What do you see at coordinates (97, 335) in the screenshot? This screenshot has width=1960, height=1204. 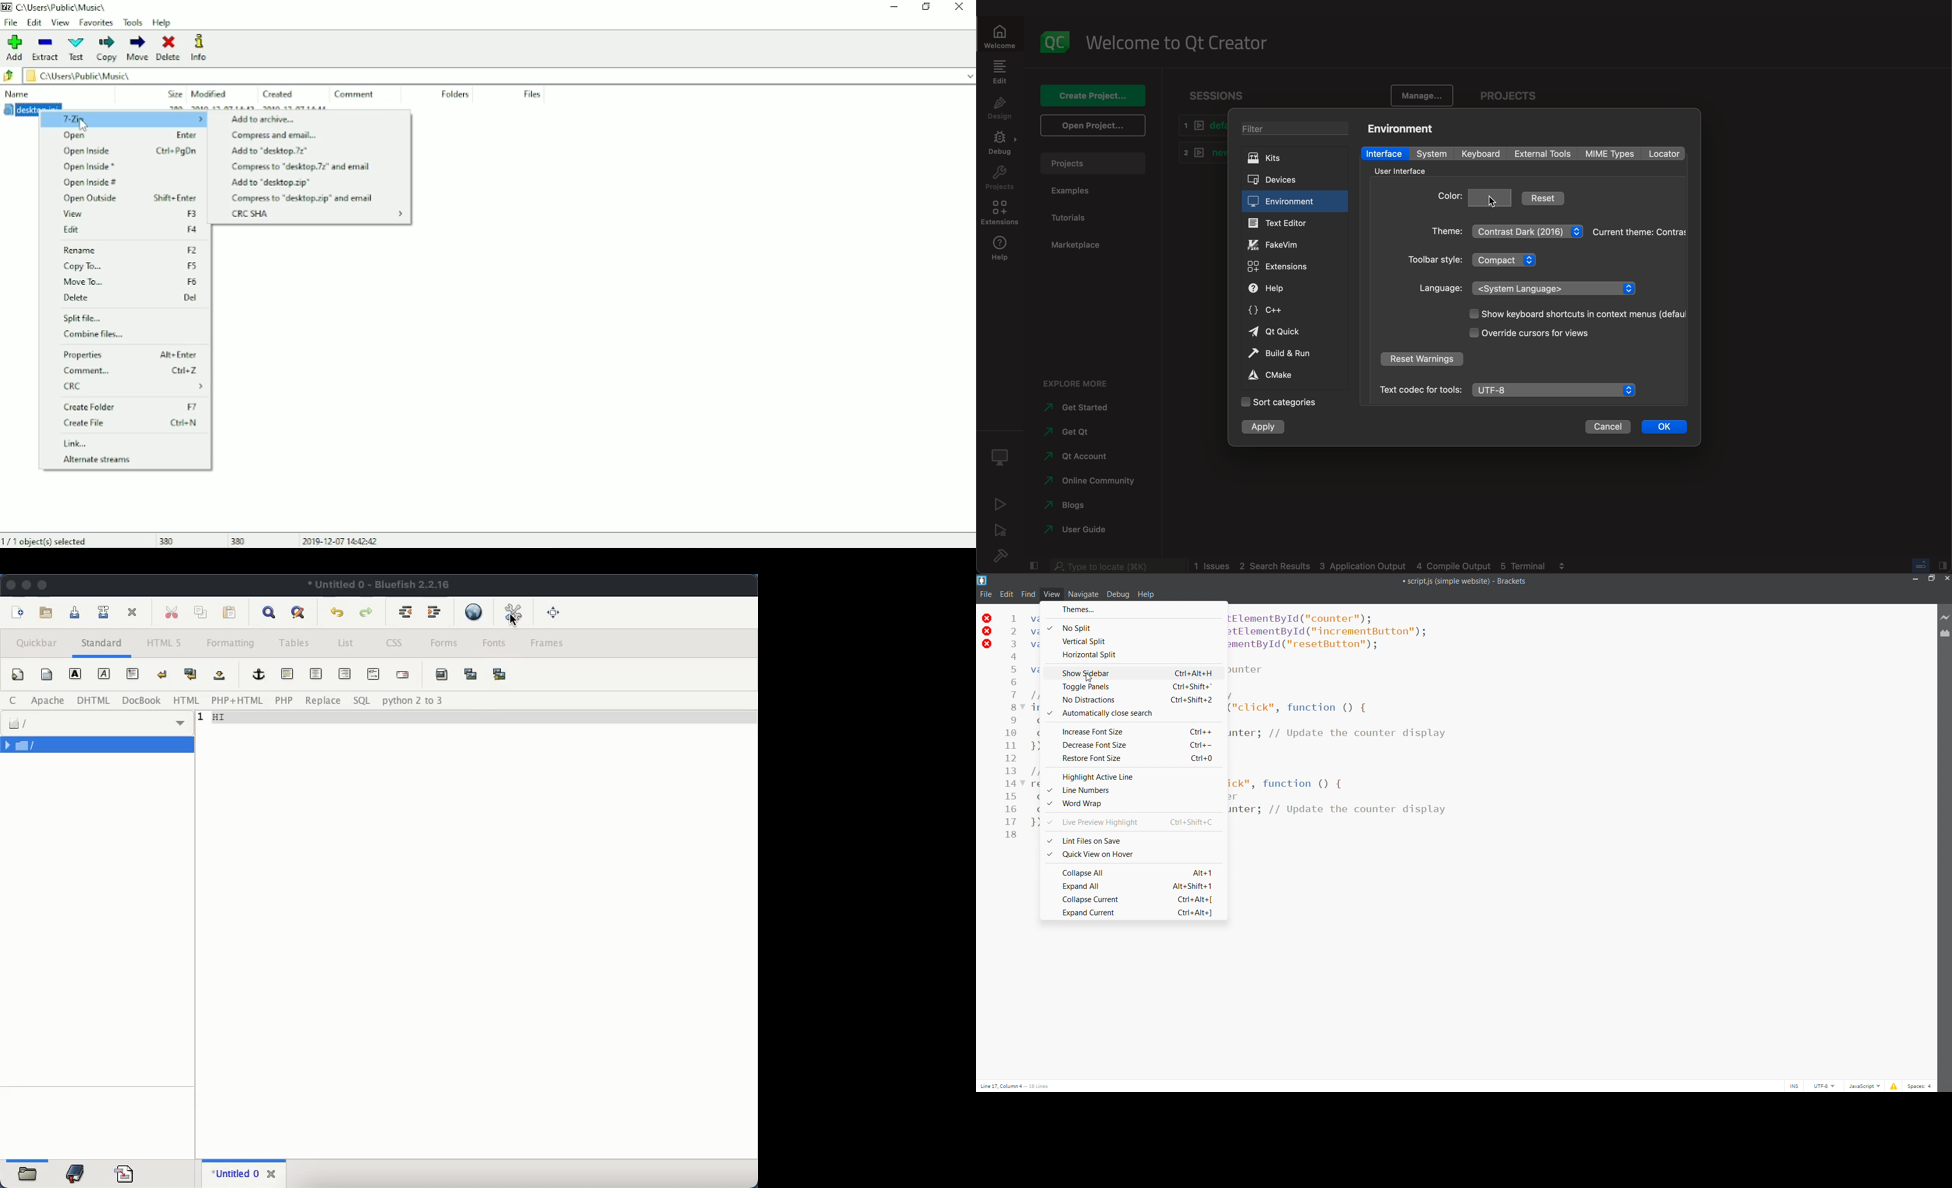 I see `Combine files` at bounding box center [97, 335].